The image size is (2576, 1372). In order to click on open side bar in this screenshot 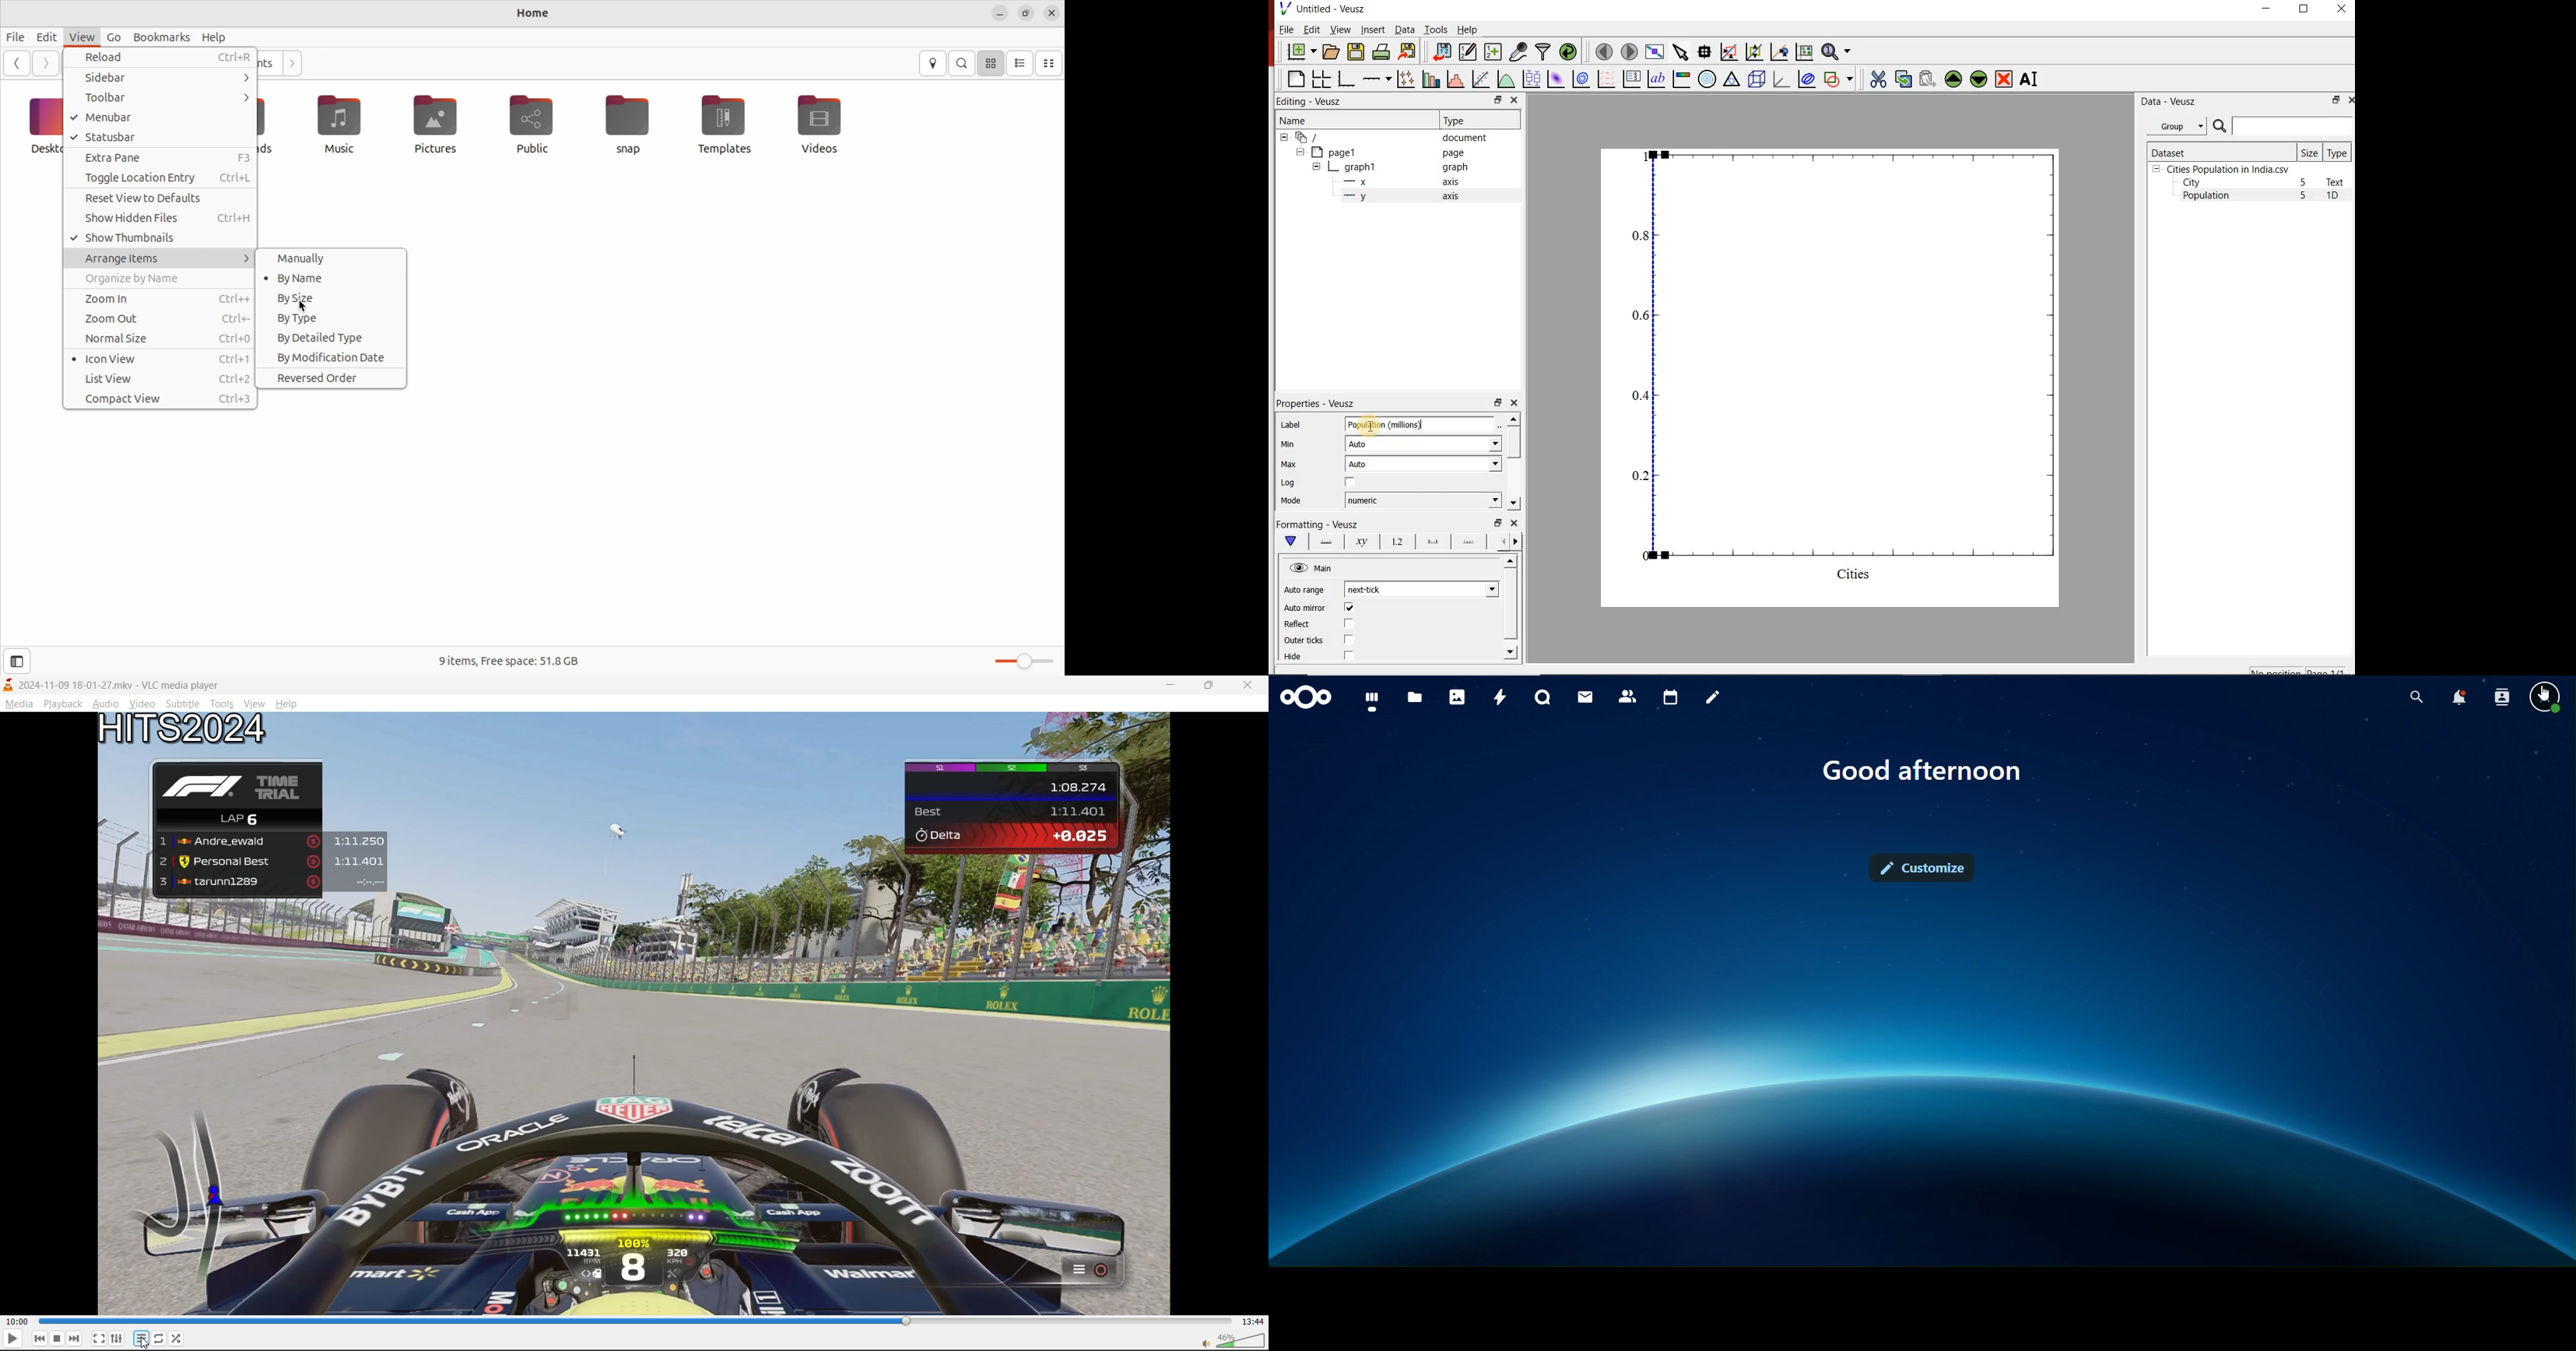, I will do `click(19, 660)`.